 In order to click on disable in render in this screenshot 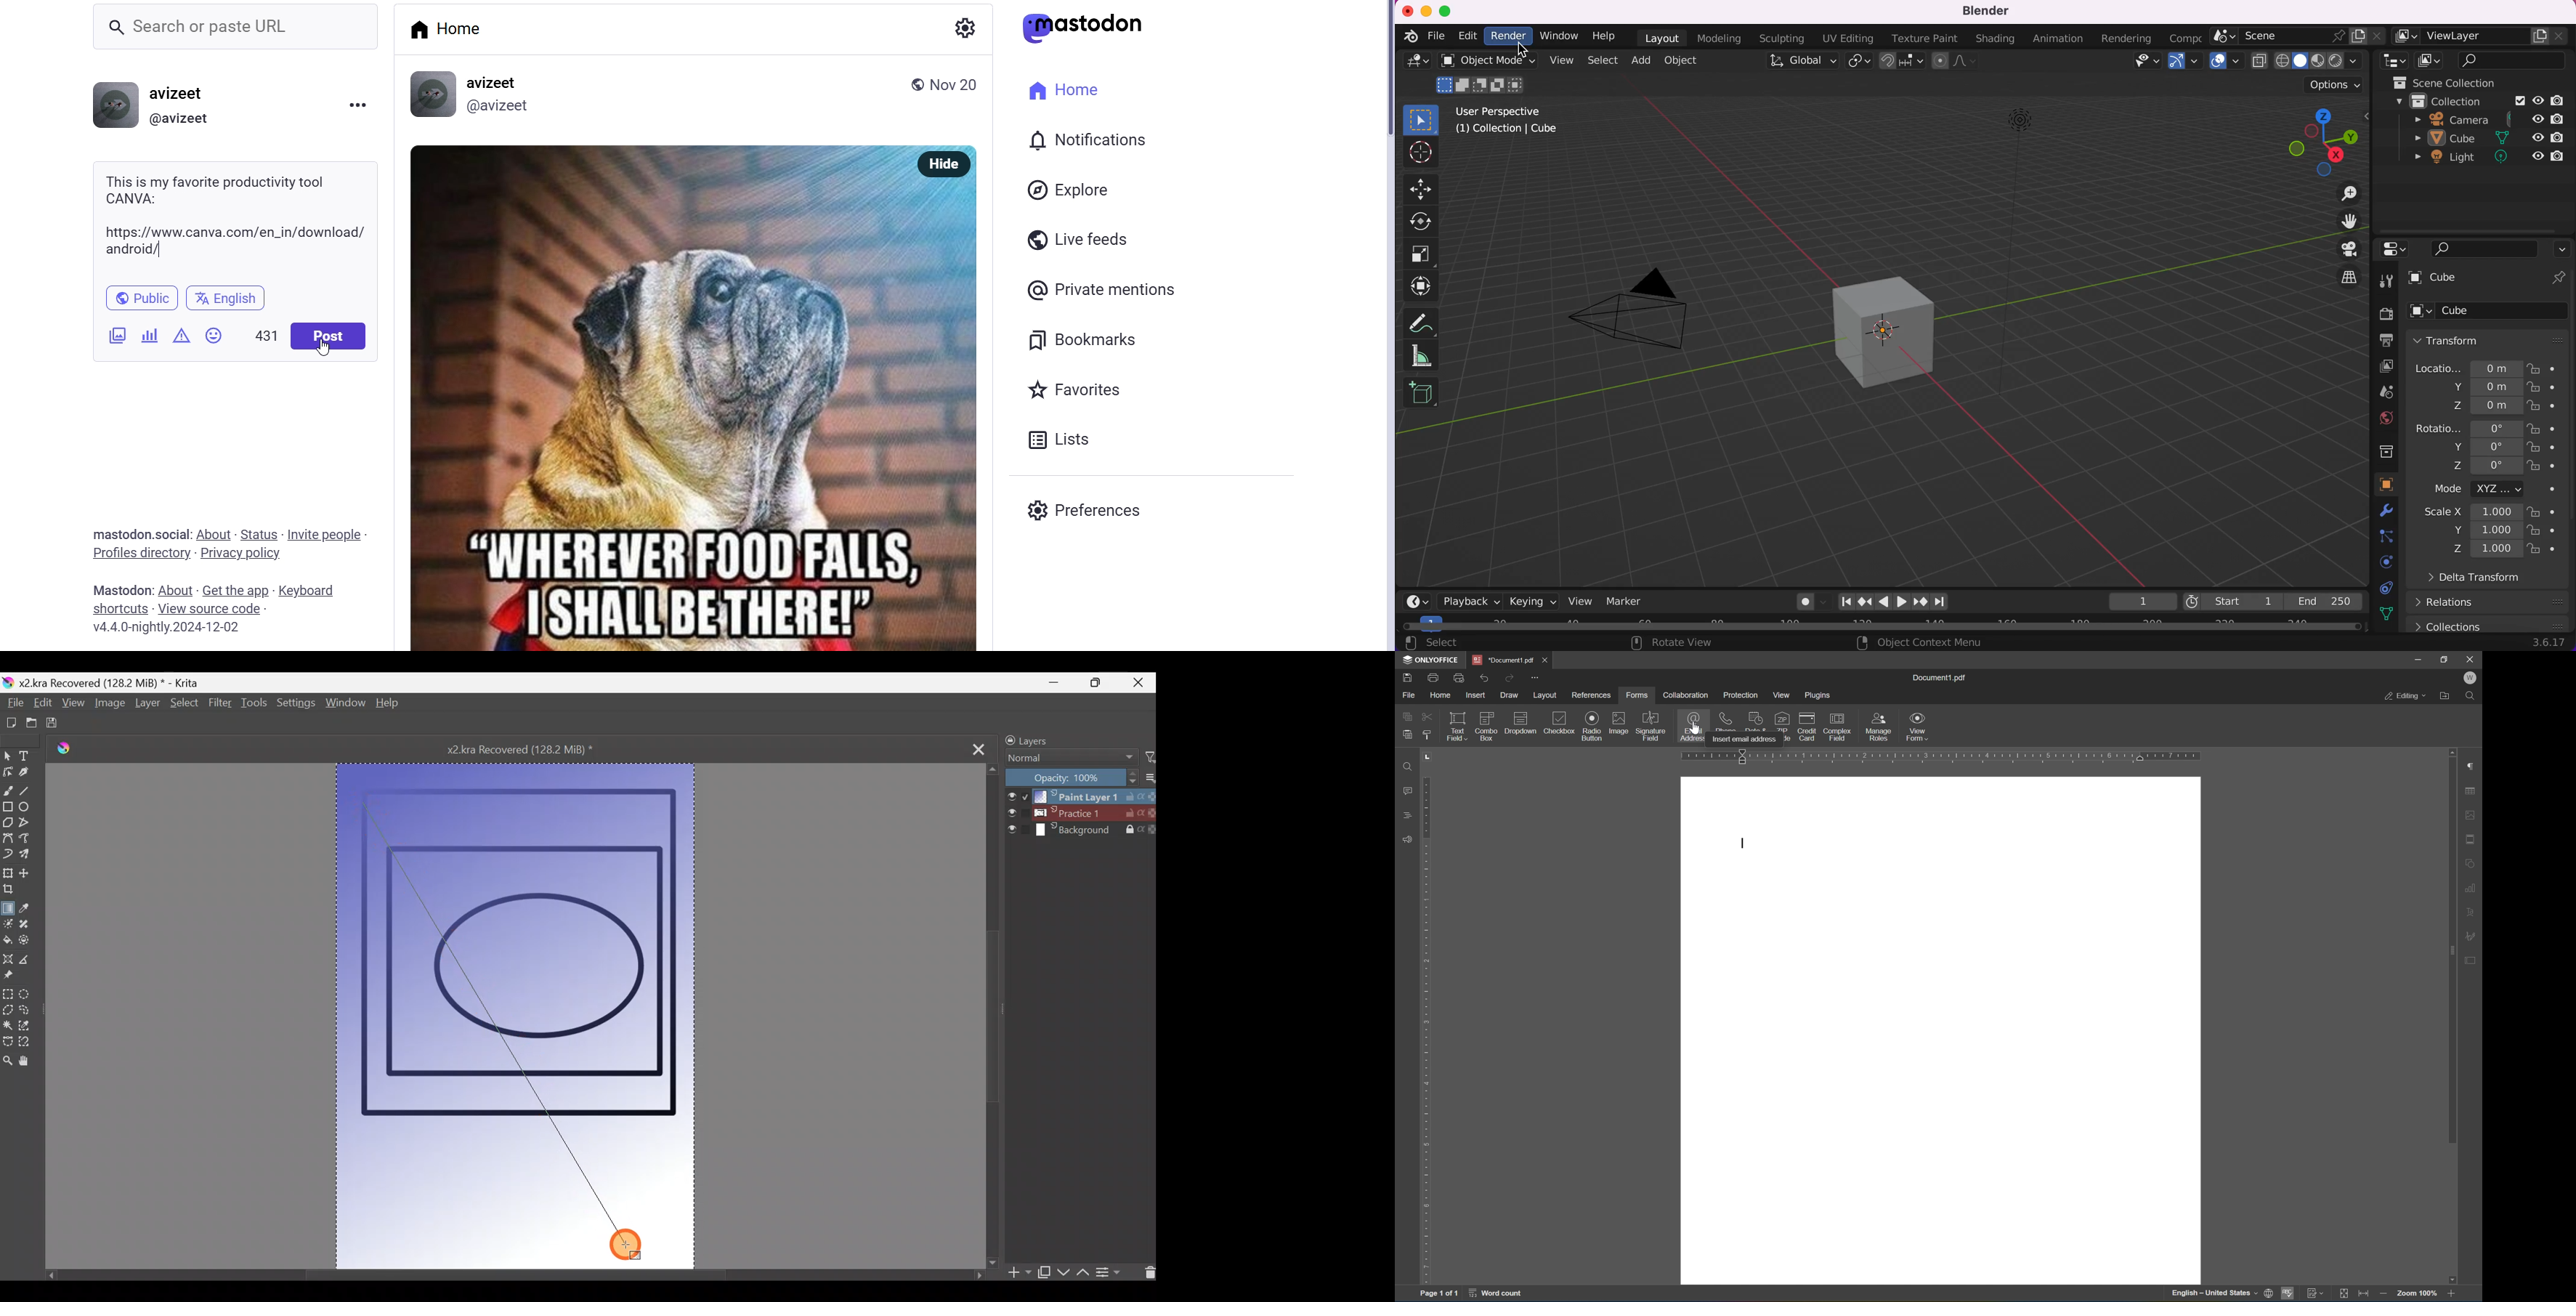, I will do `click(2563, 101)`.